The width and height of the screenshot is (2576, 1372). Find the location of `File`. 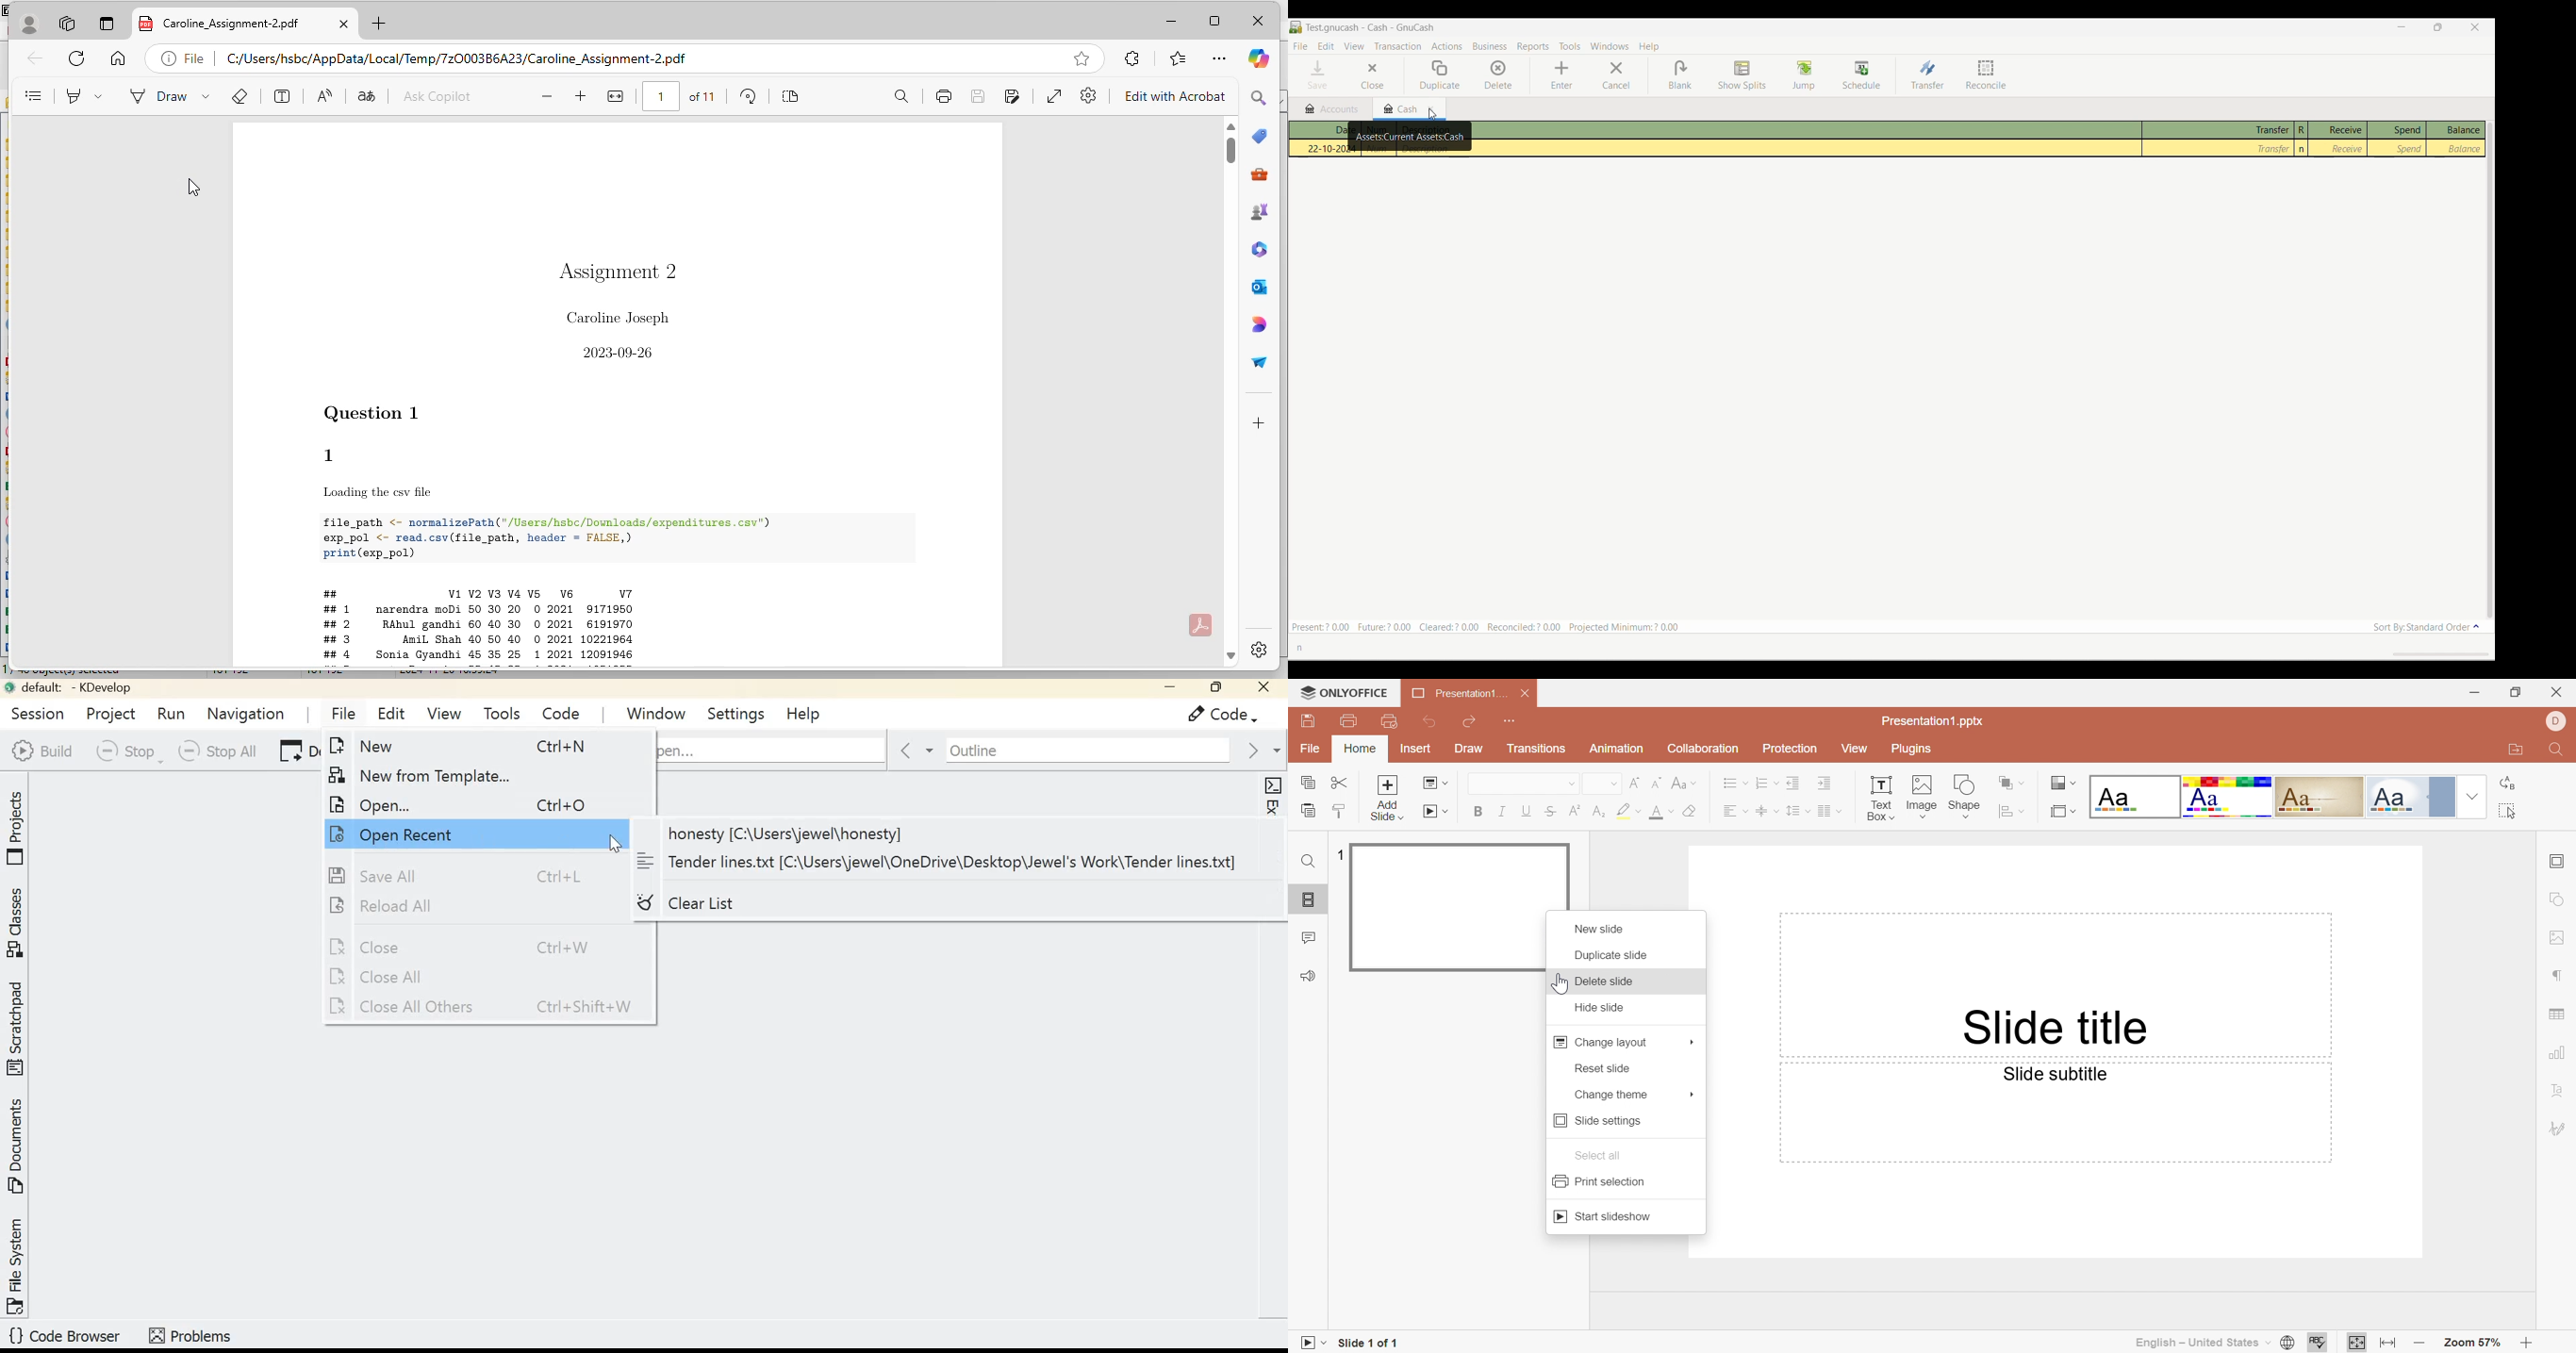

File is located at coordinates (1312, 747).